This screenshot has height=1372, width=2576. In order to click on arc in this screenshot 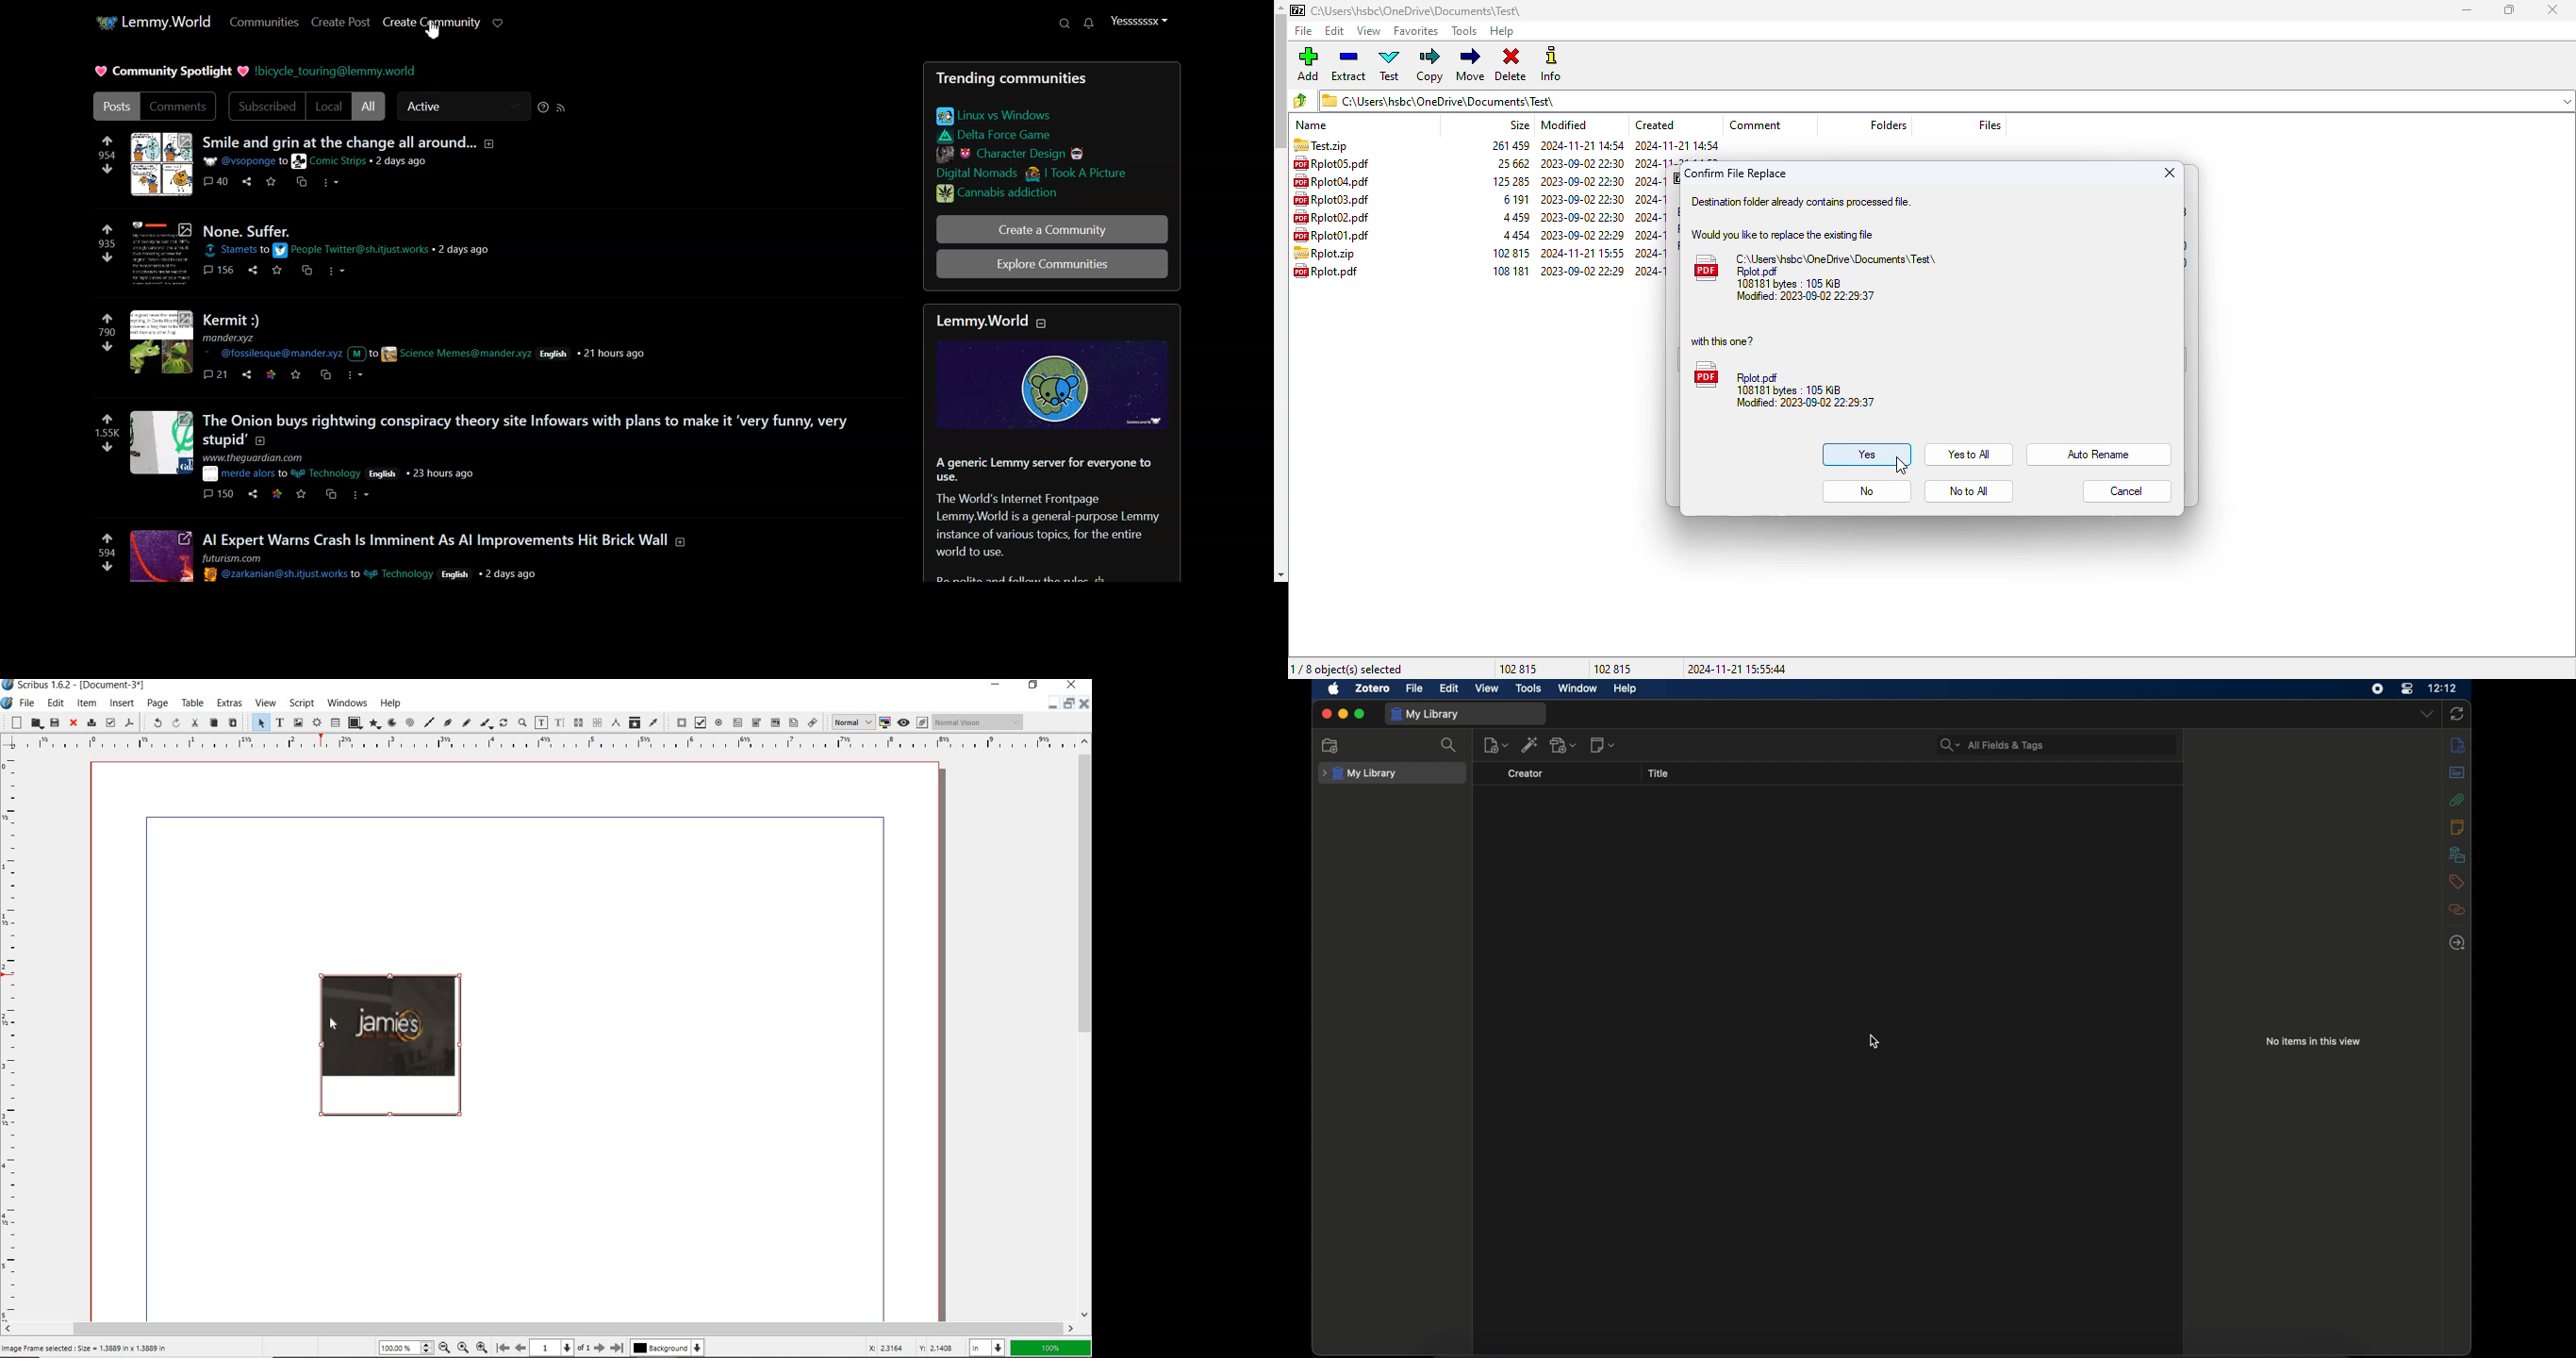, I will do `click(391, 723)`.